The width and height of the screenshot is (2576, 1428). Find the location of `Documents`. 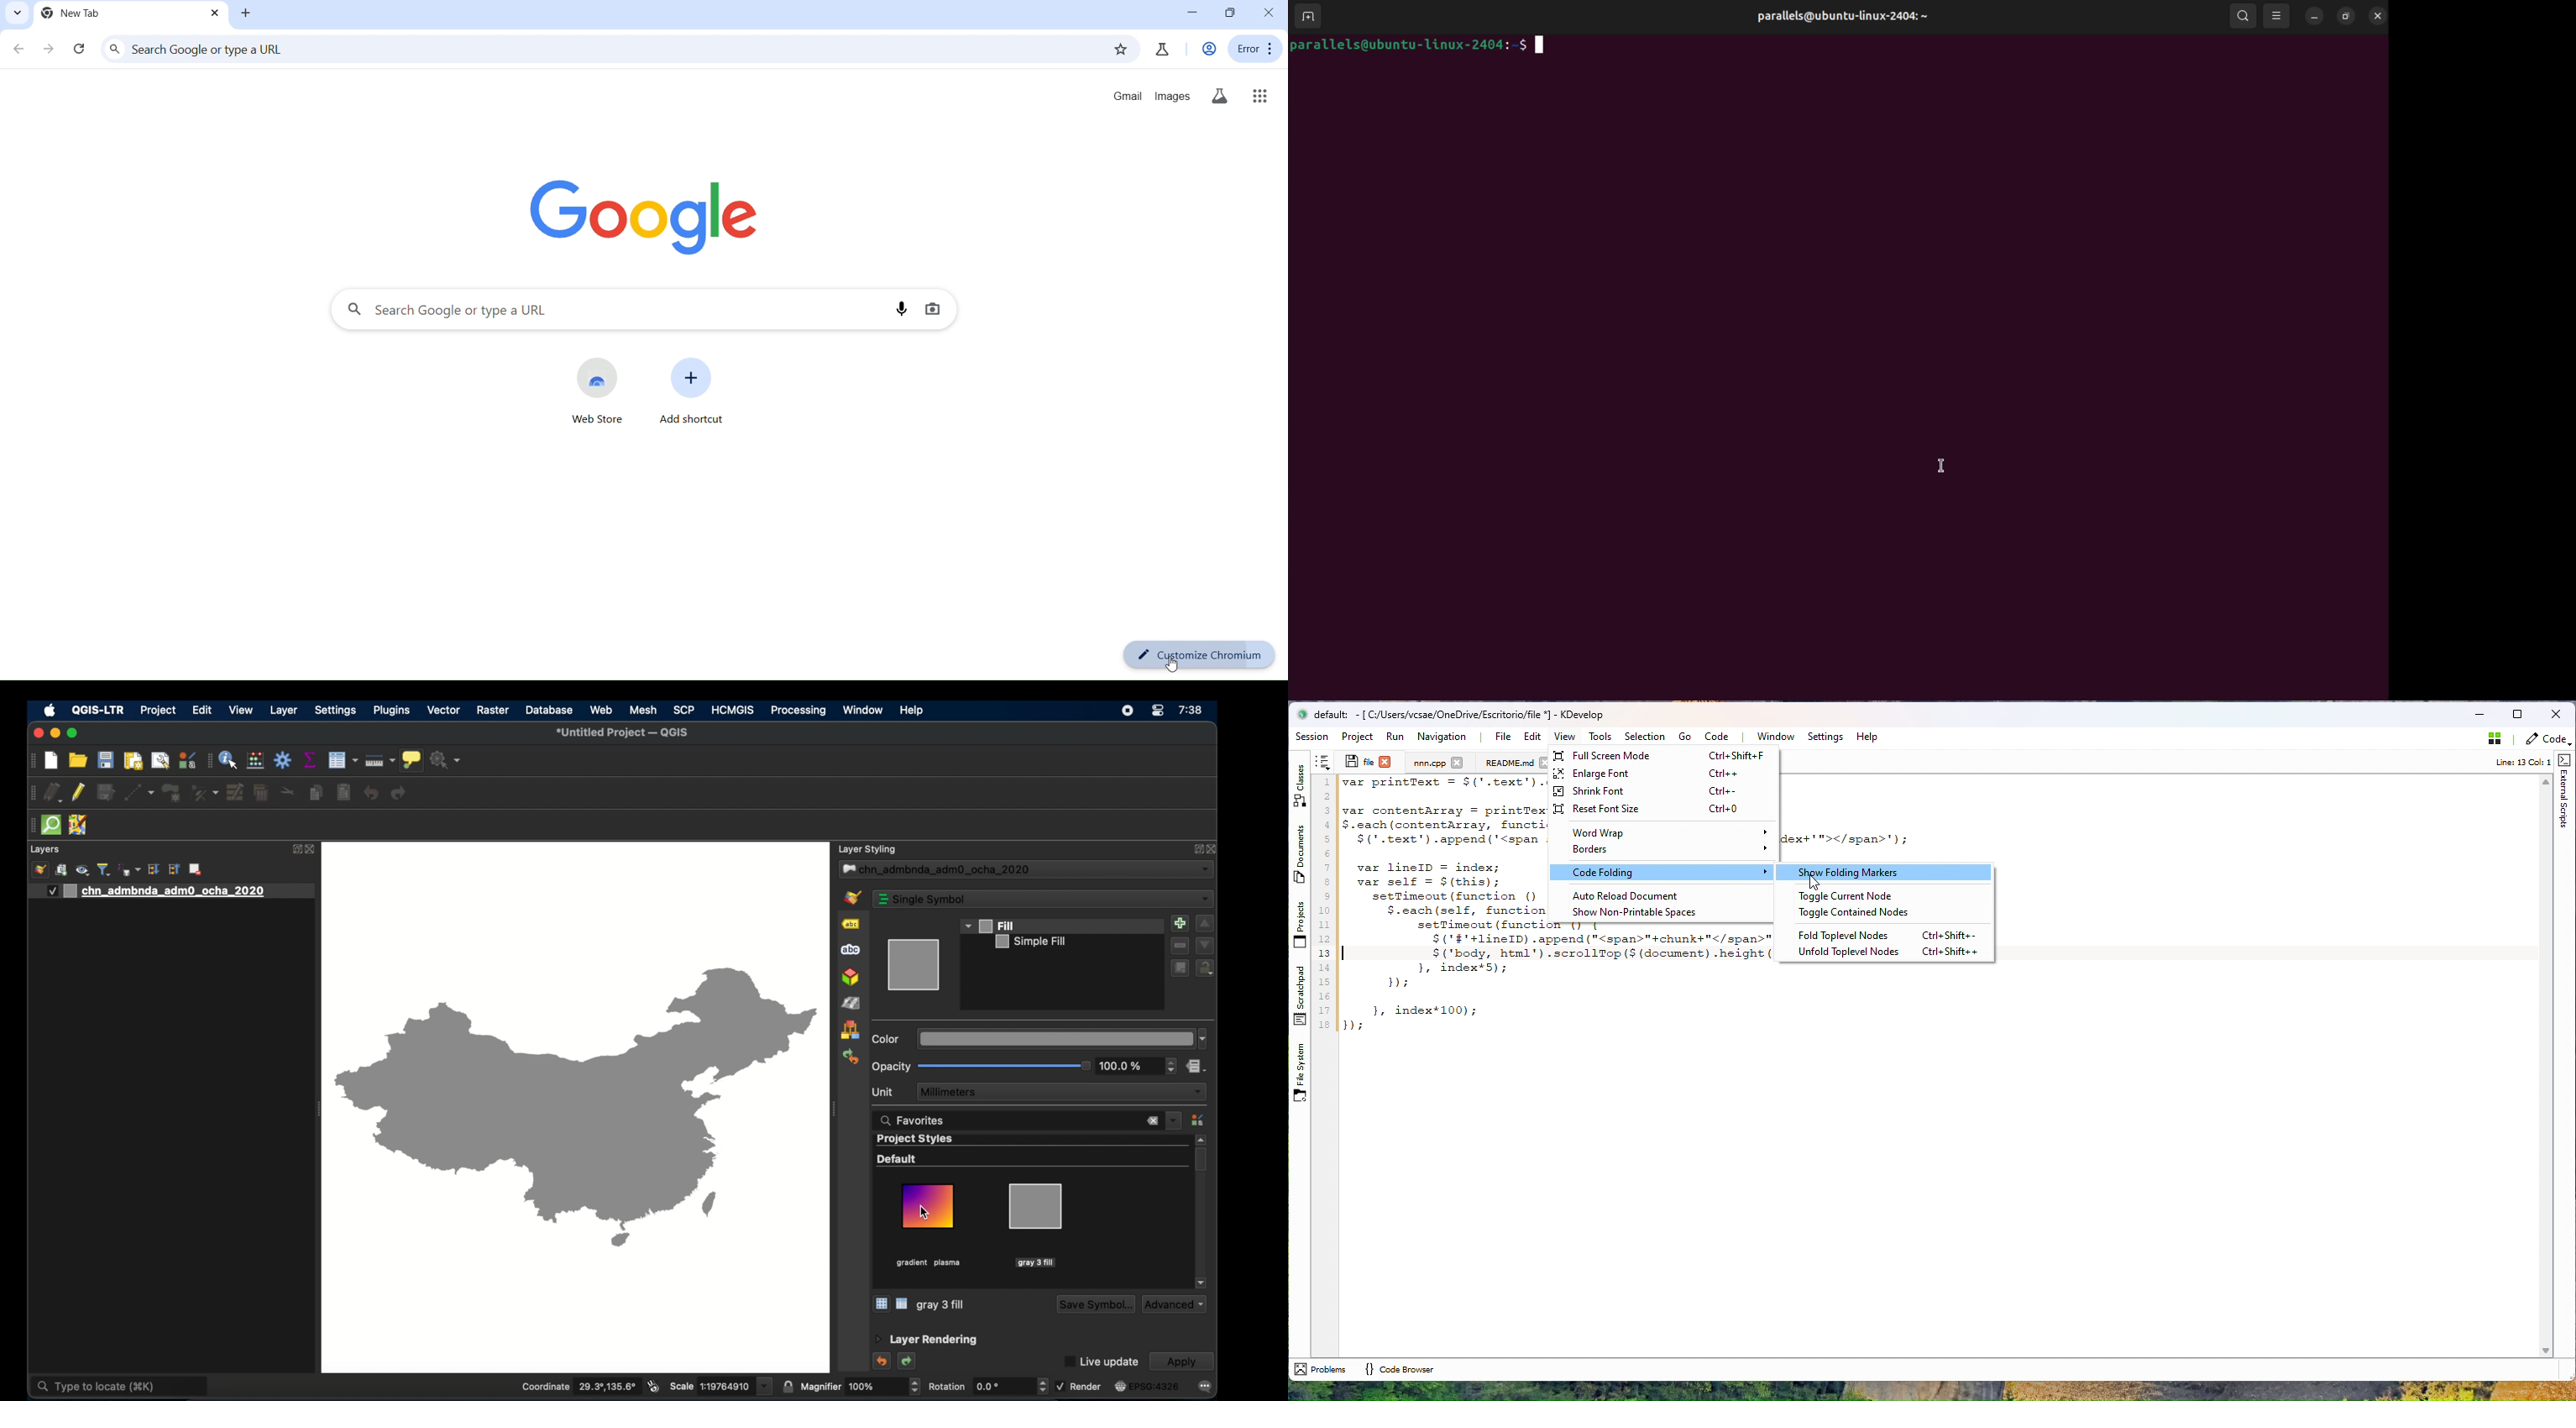

Documents is located at coordinates (1301, 857).